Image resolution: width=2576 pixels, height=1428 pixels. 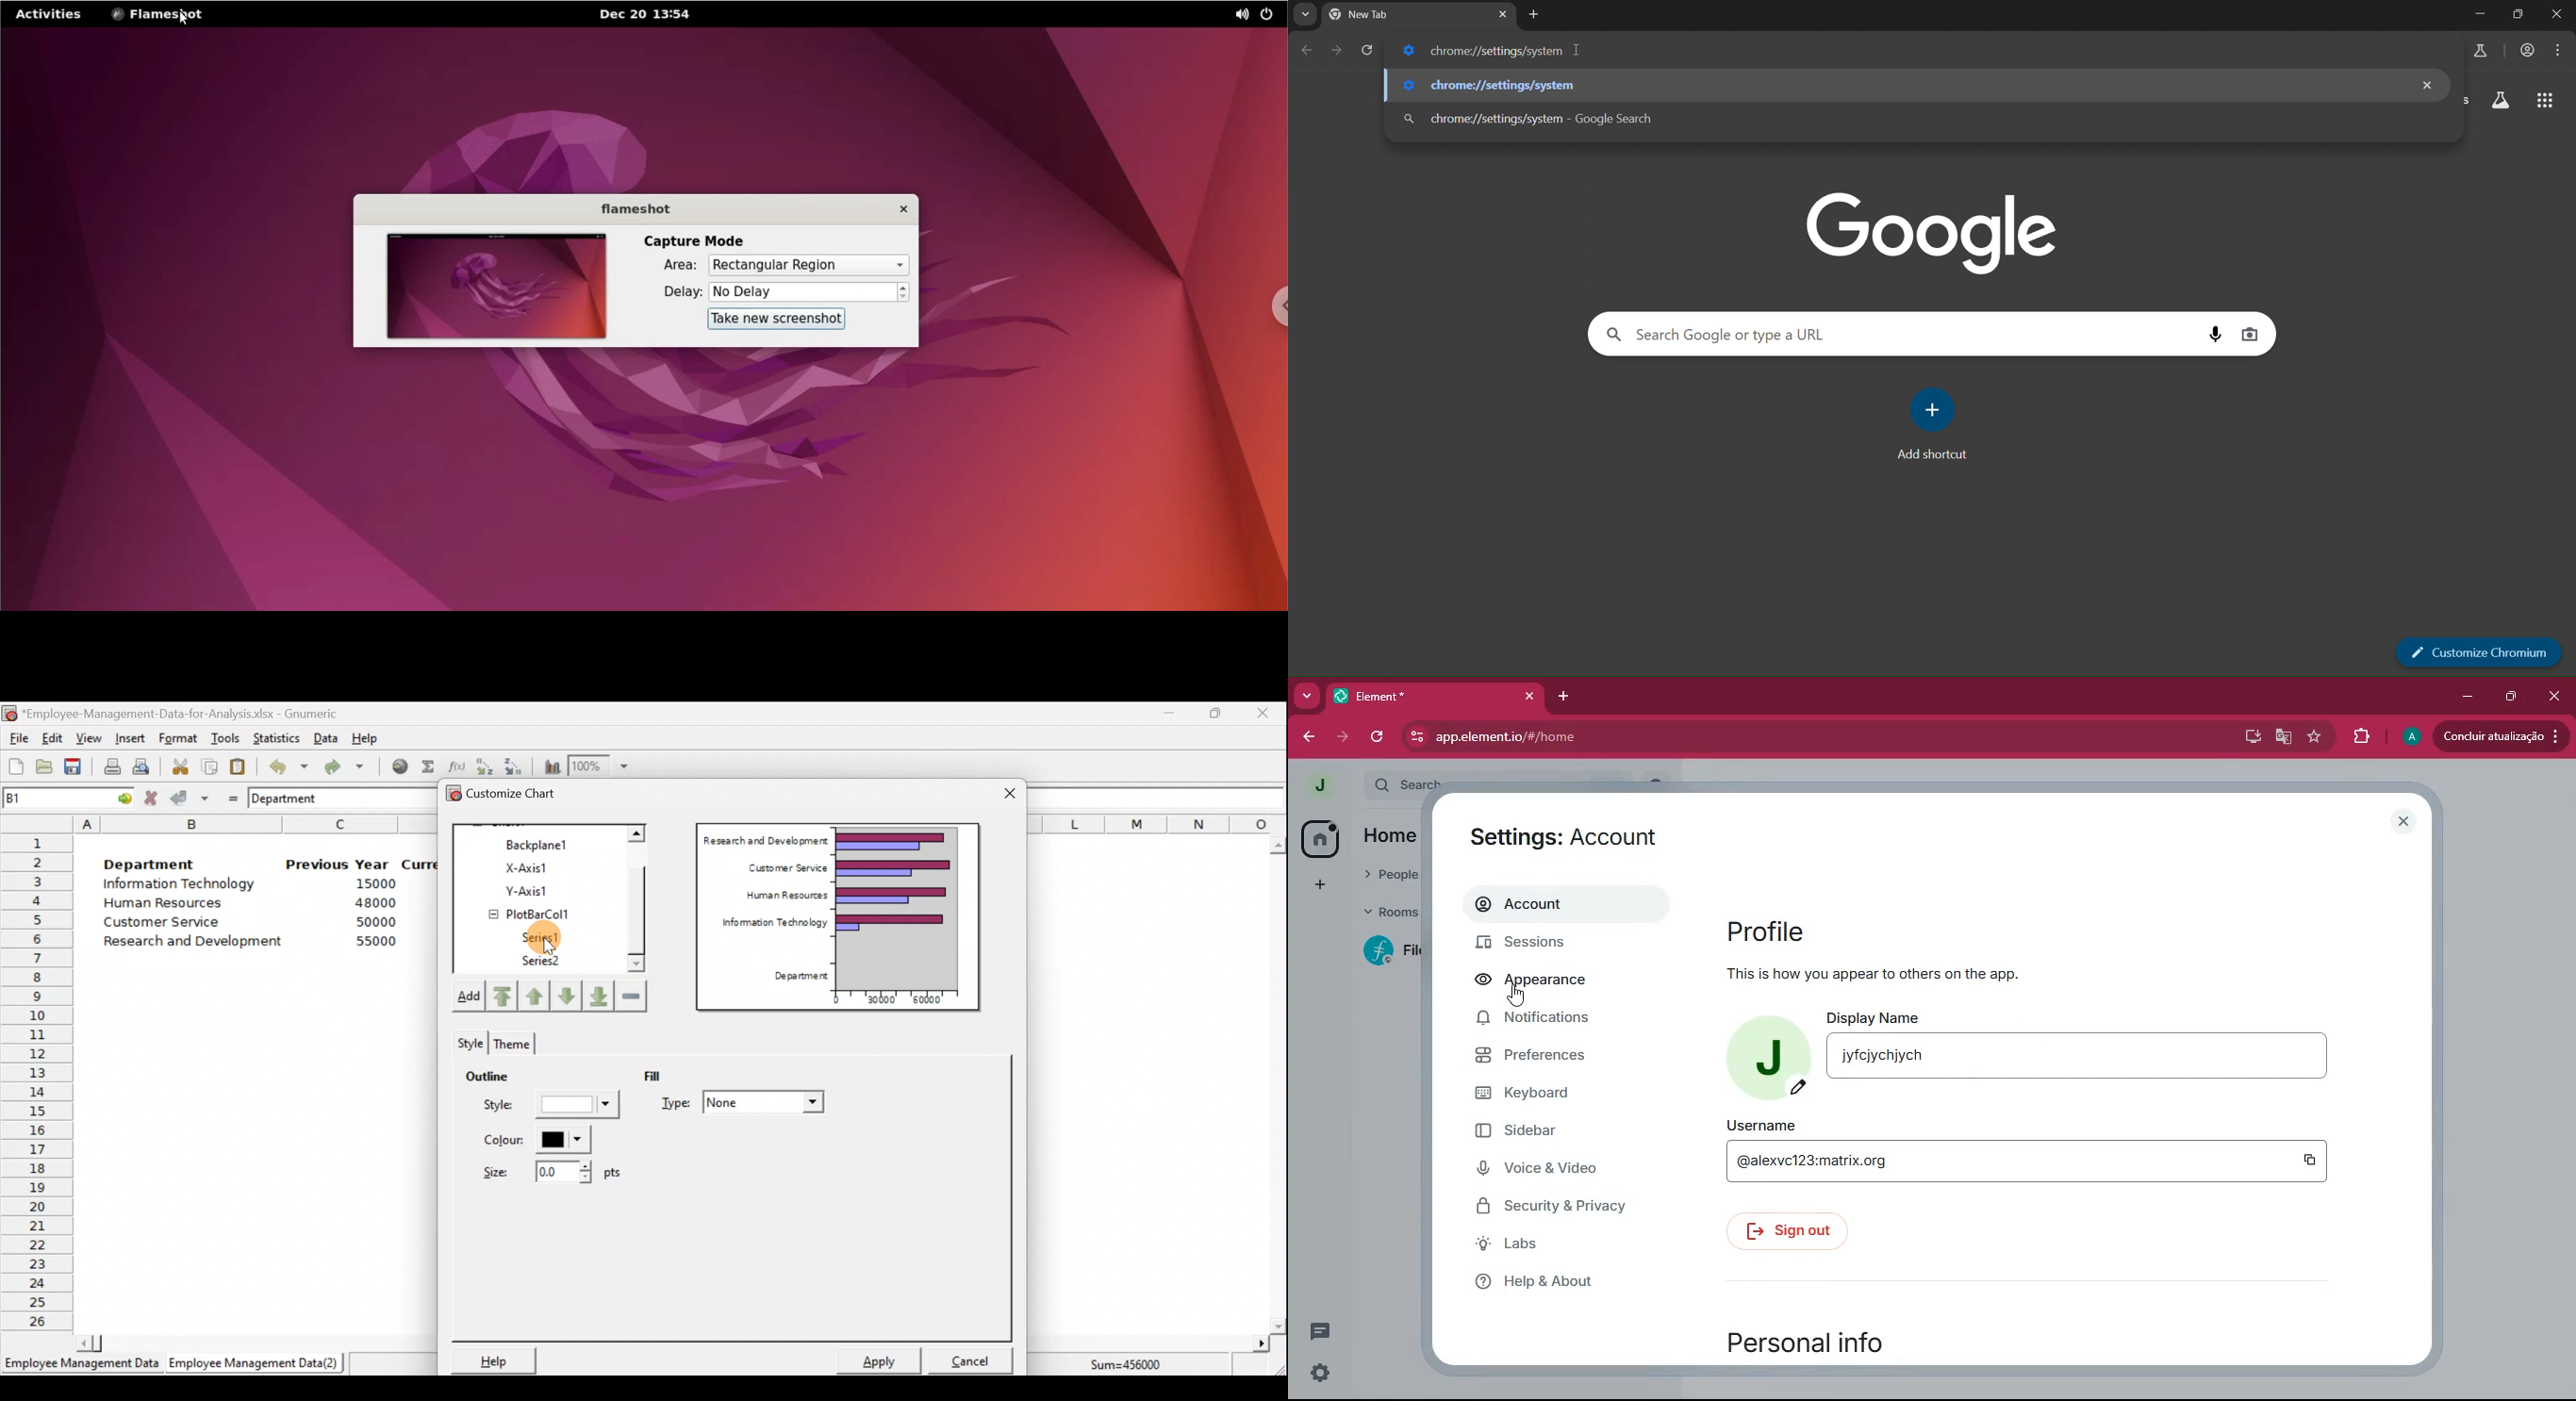 I want to click on Data, so click(x=326, y=738).